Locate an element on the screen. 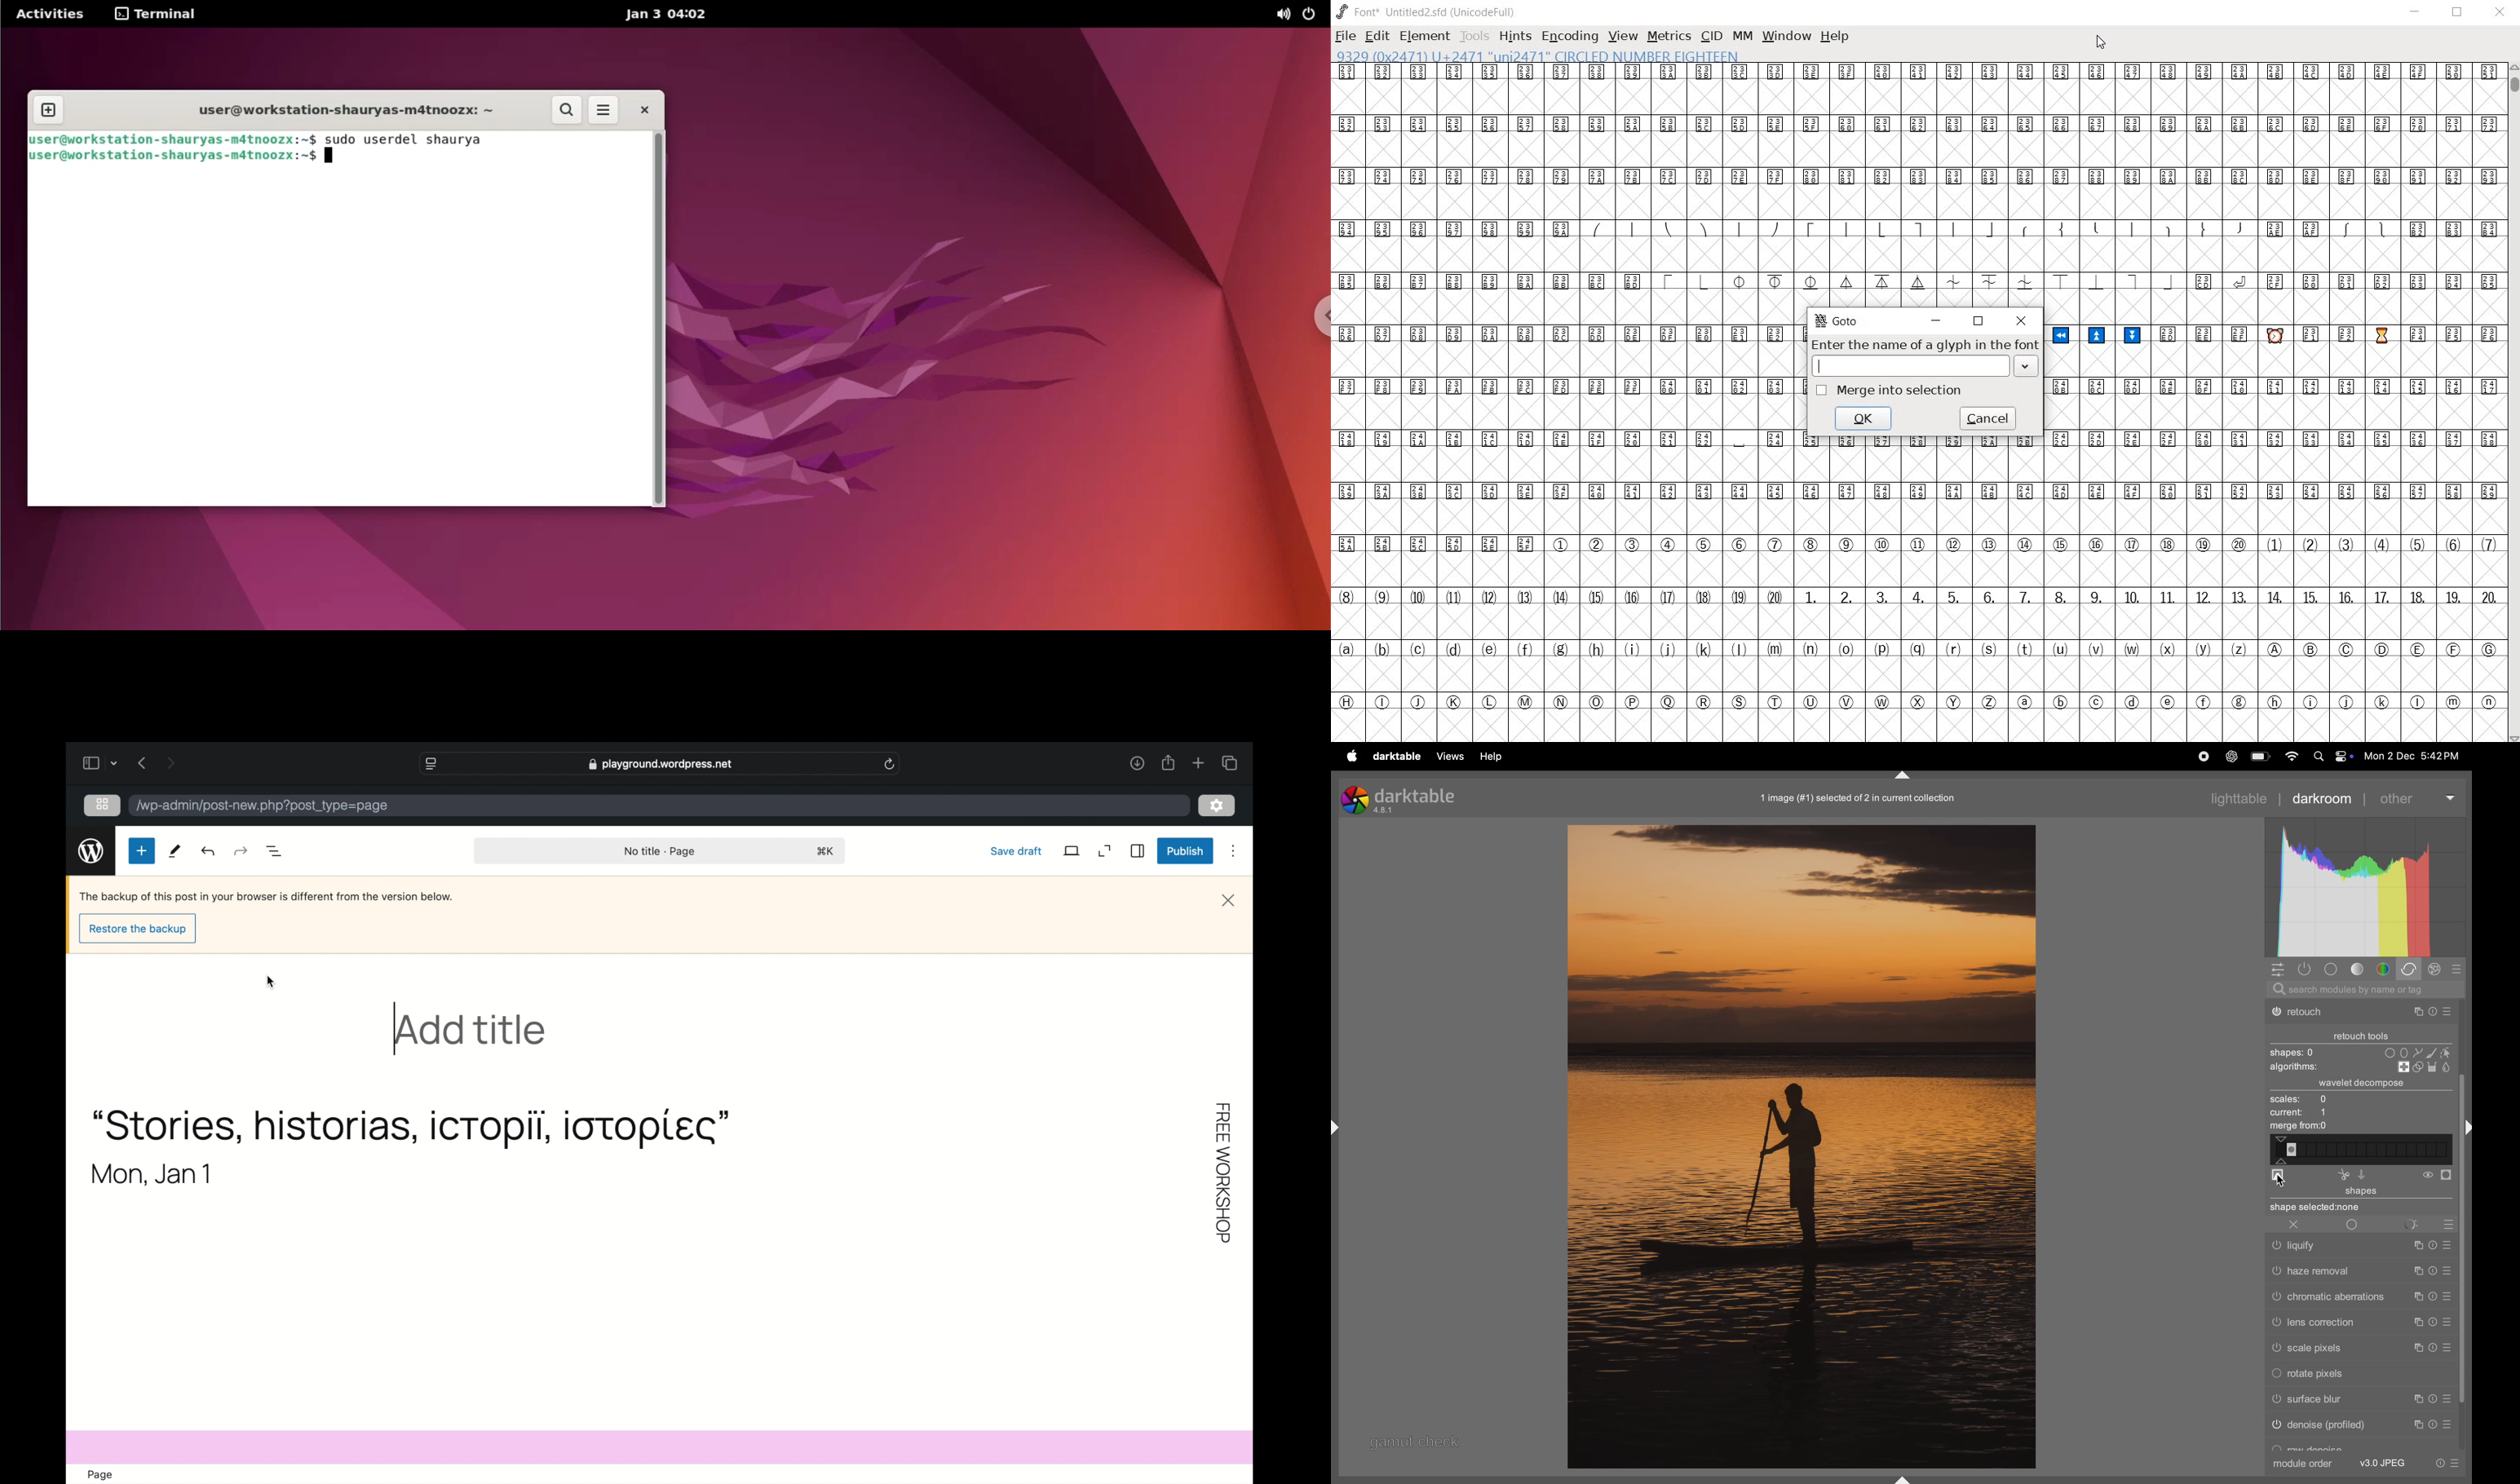 The width and height of the screenshot is (2520, 1484). merge from zero is located at coordinates (2297, 1127).